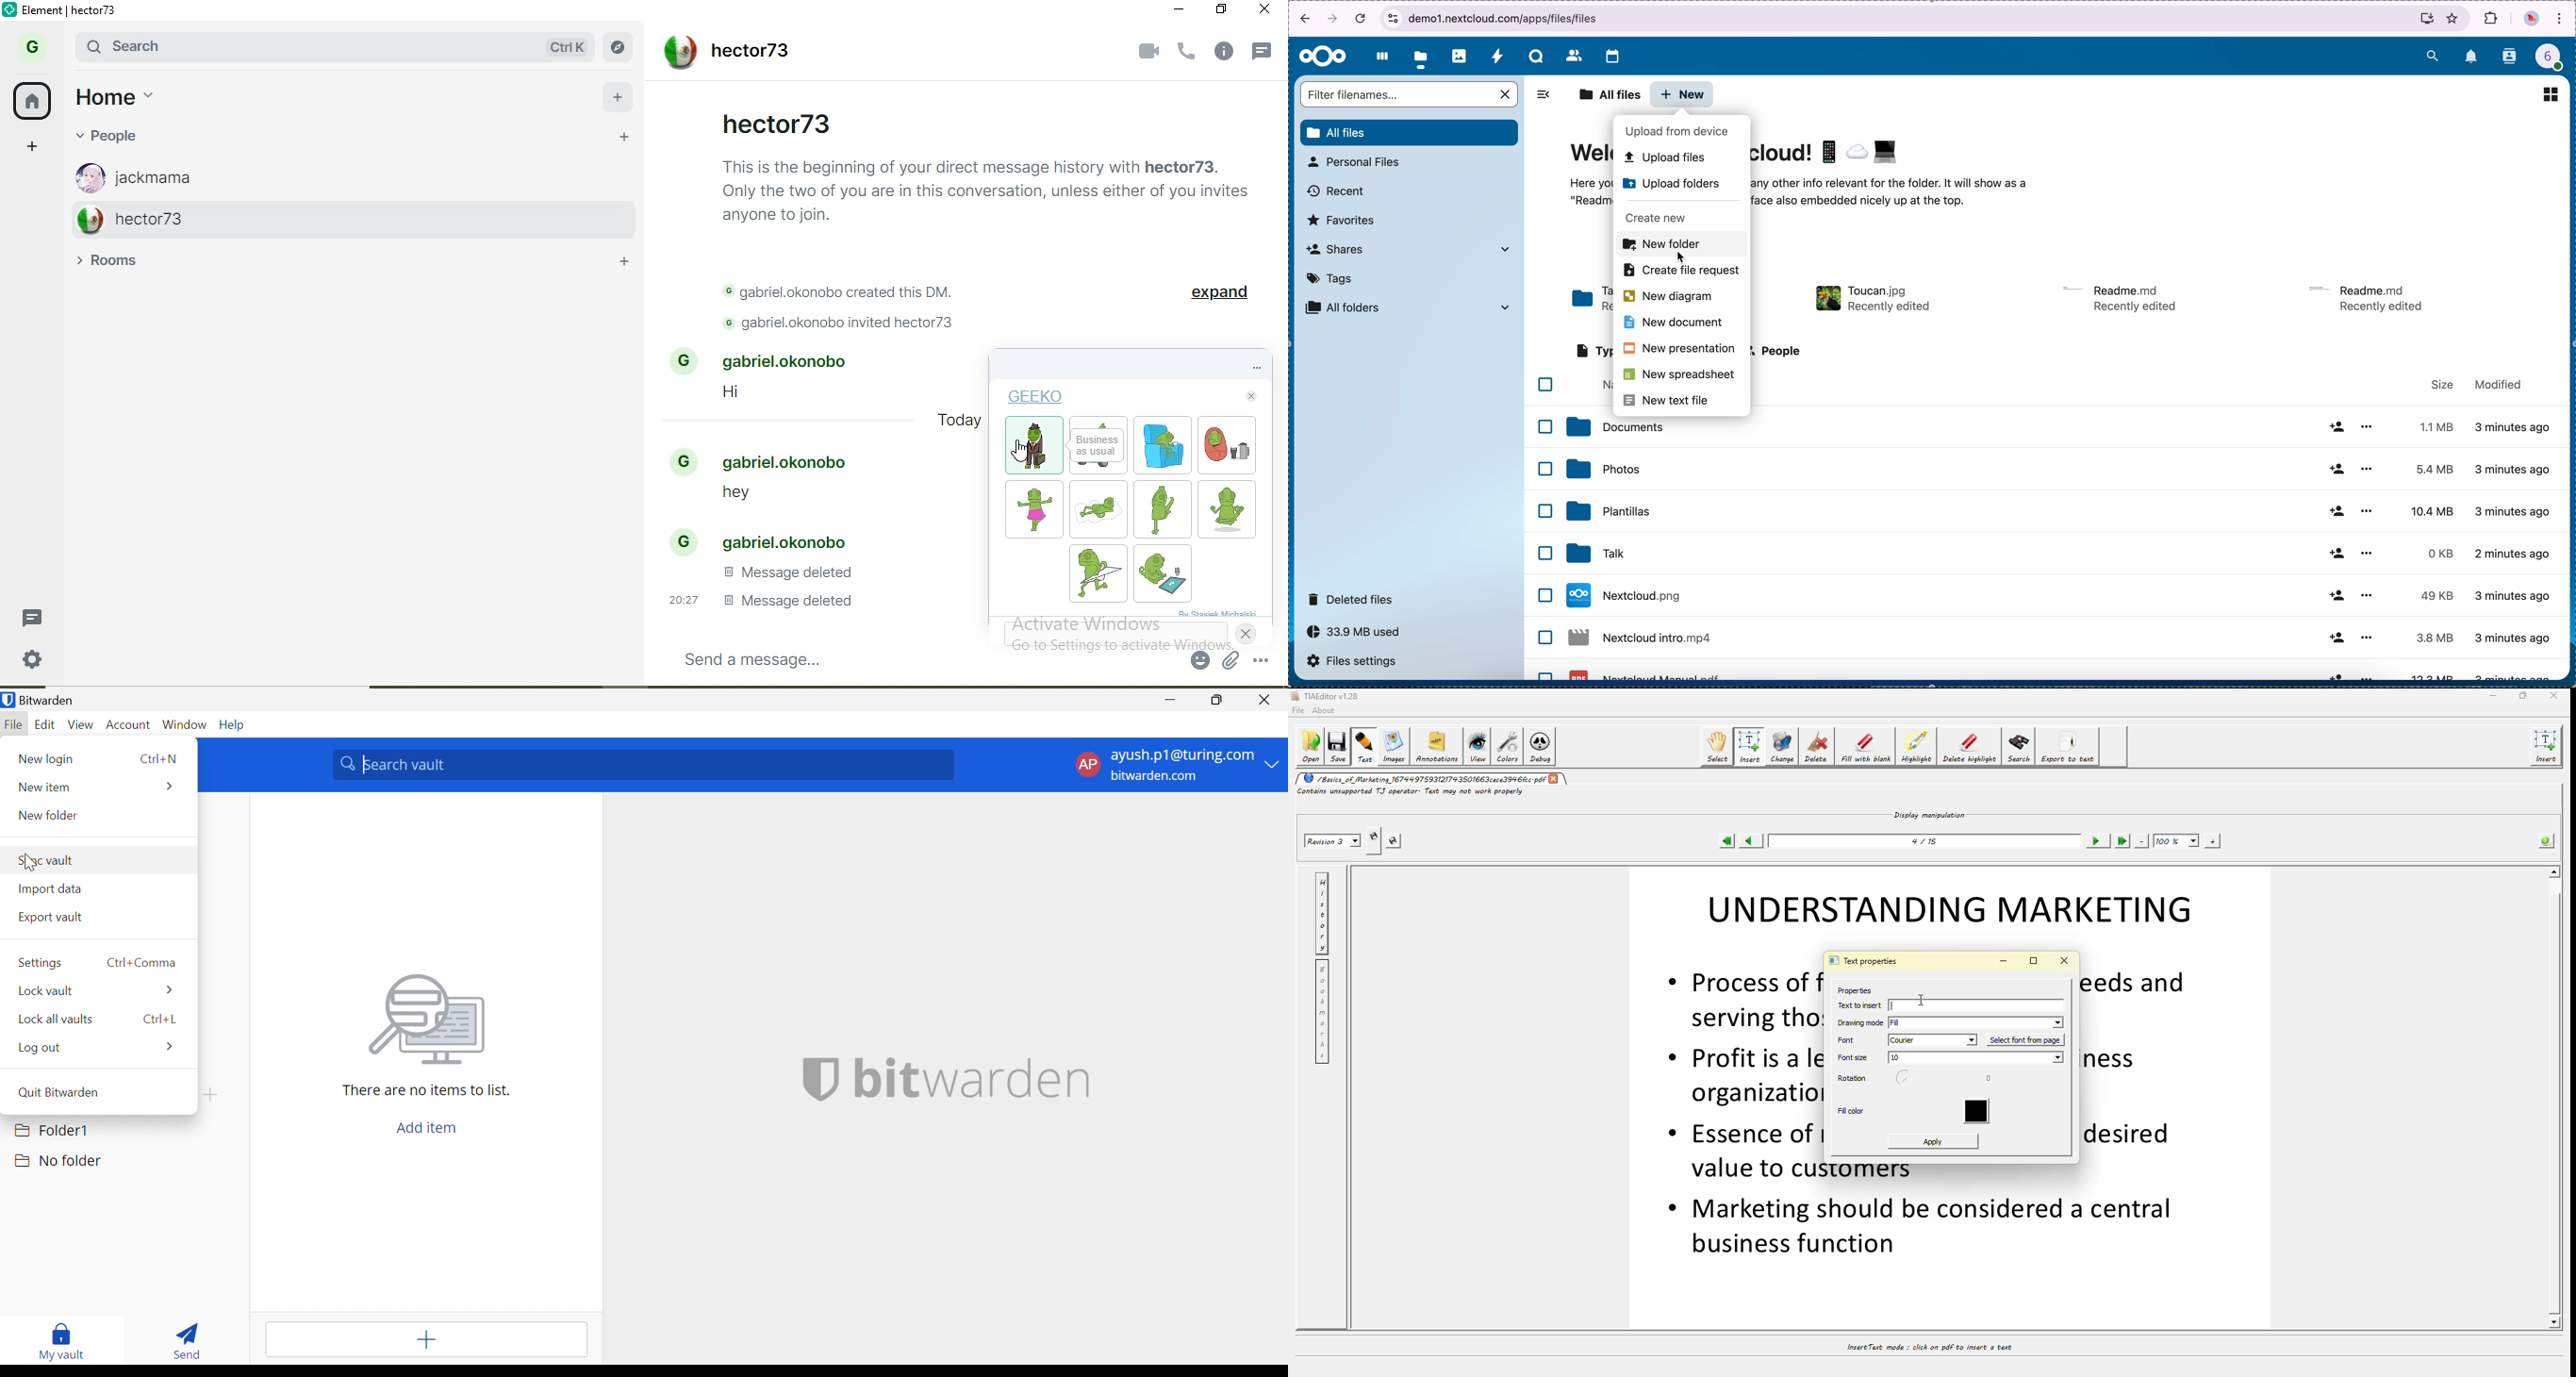 The height and width of the screenshot is (1400, 2576). Describe the element at coordinates (1672, 400) in the screenshot. I see `new text file` at that location.